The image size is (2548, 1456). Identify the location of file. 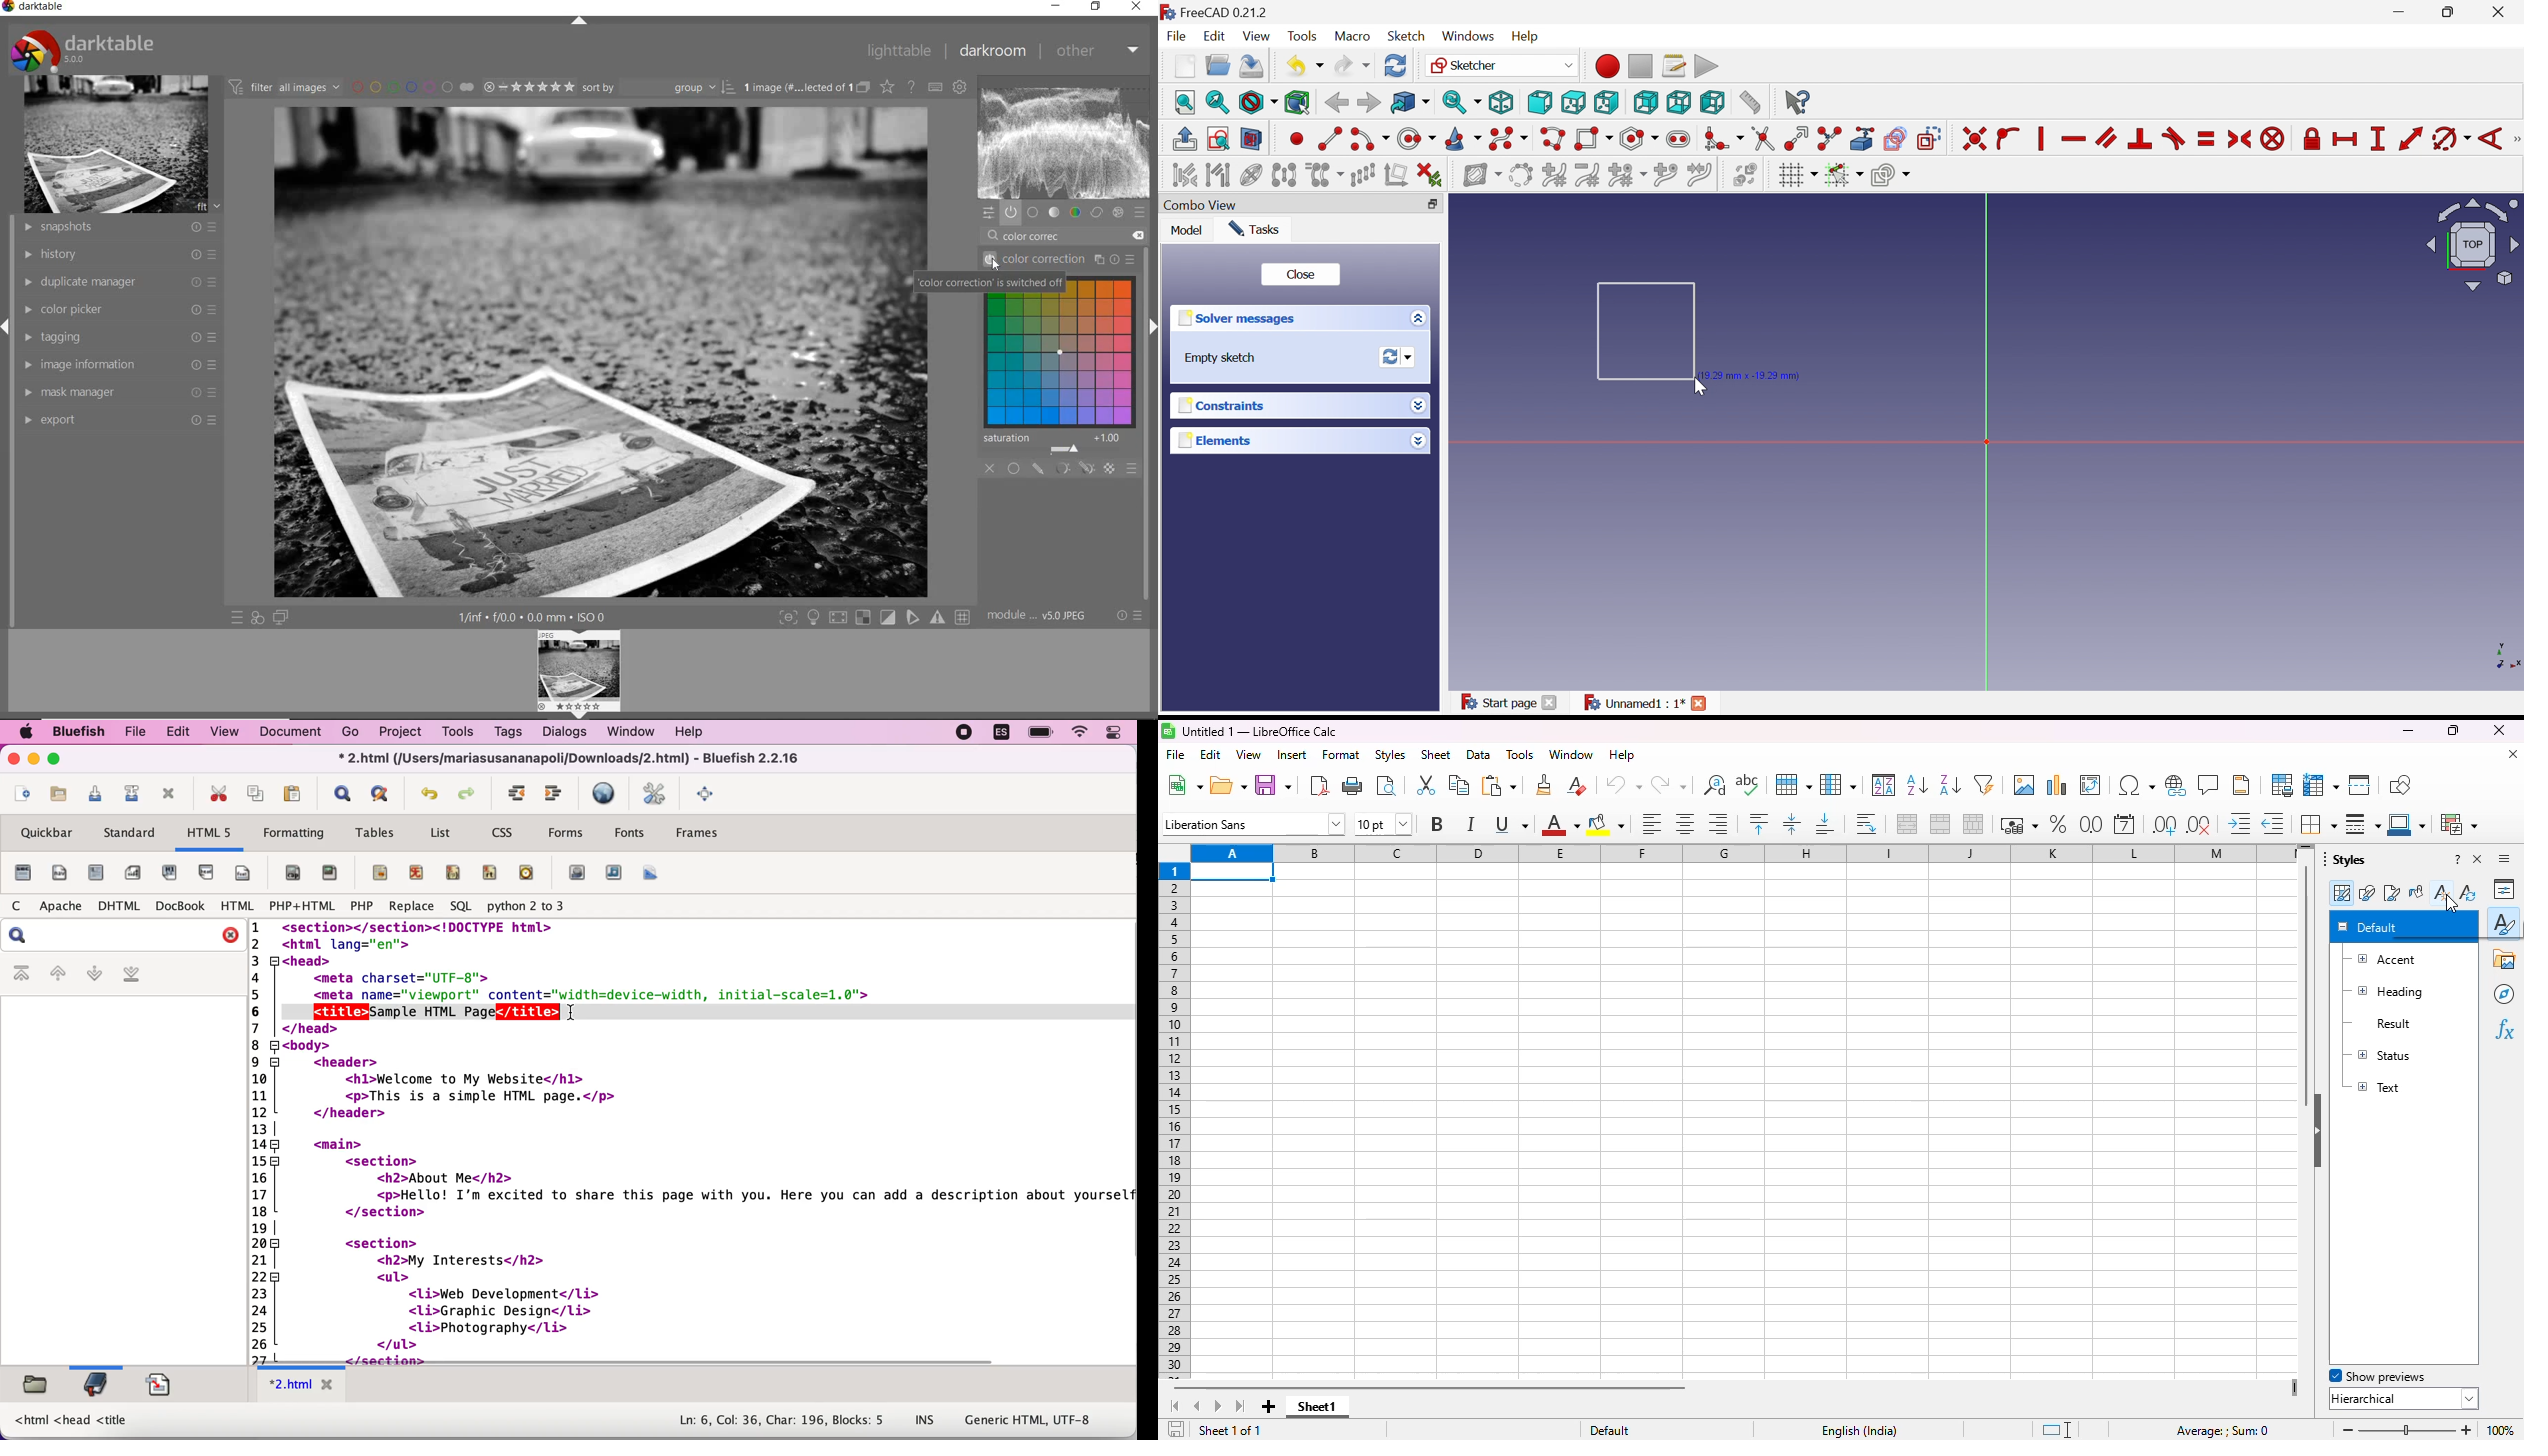
(22, 873).